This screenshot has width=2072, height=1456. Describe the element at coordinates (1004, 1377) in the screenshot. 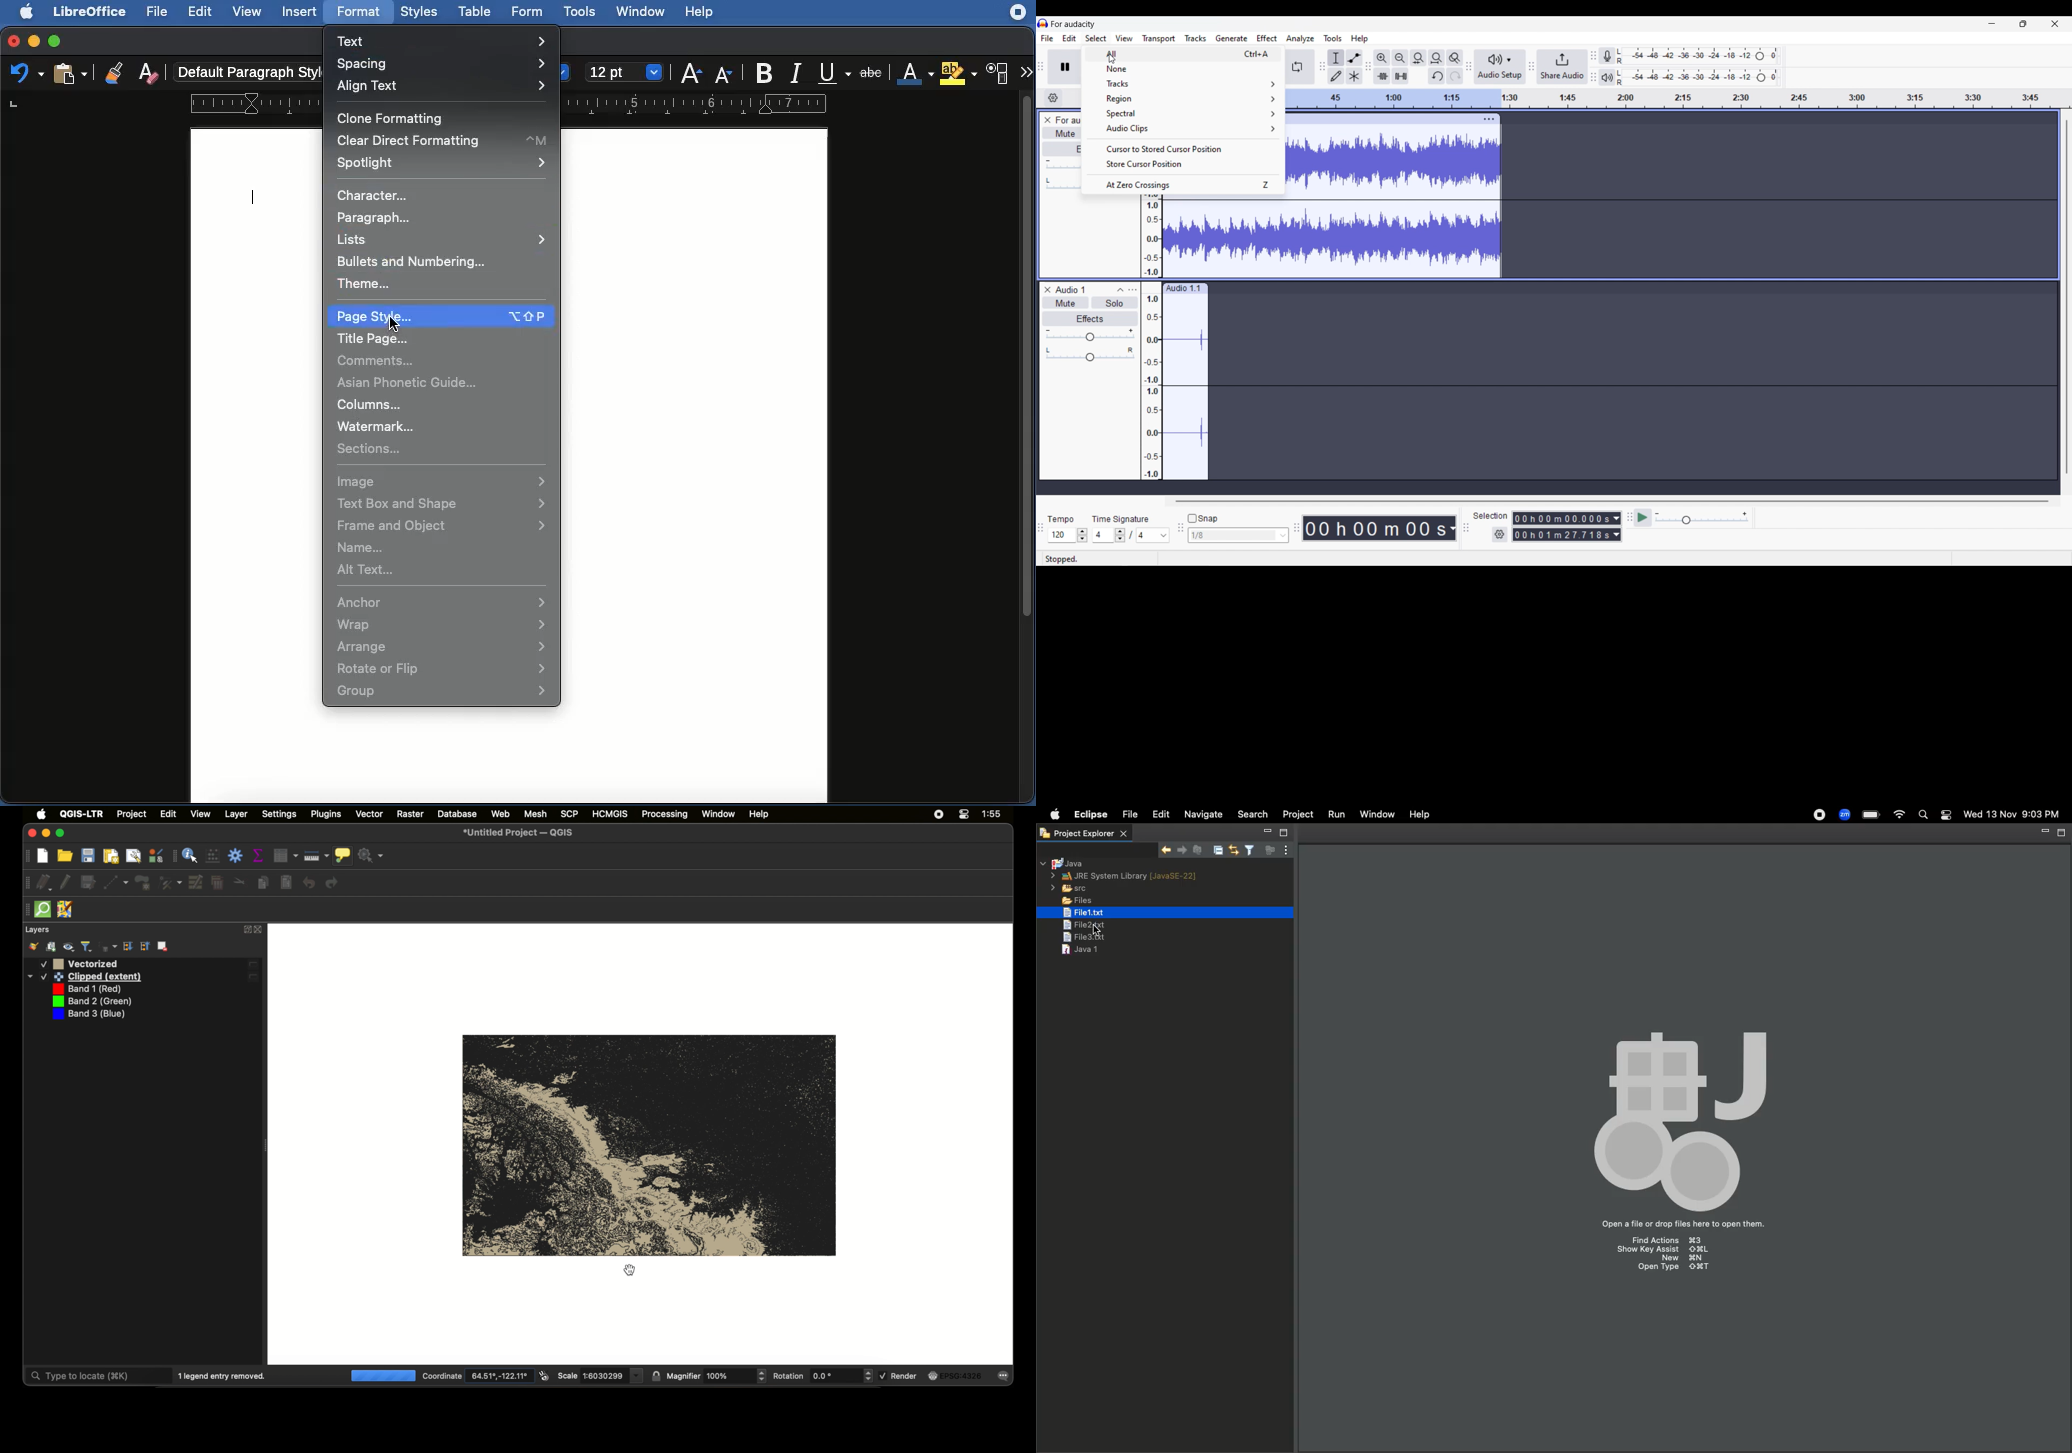

I see `messages` at that location.